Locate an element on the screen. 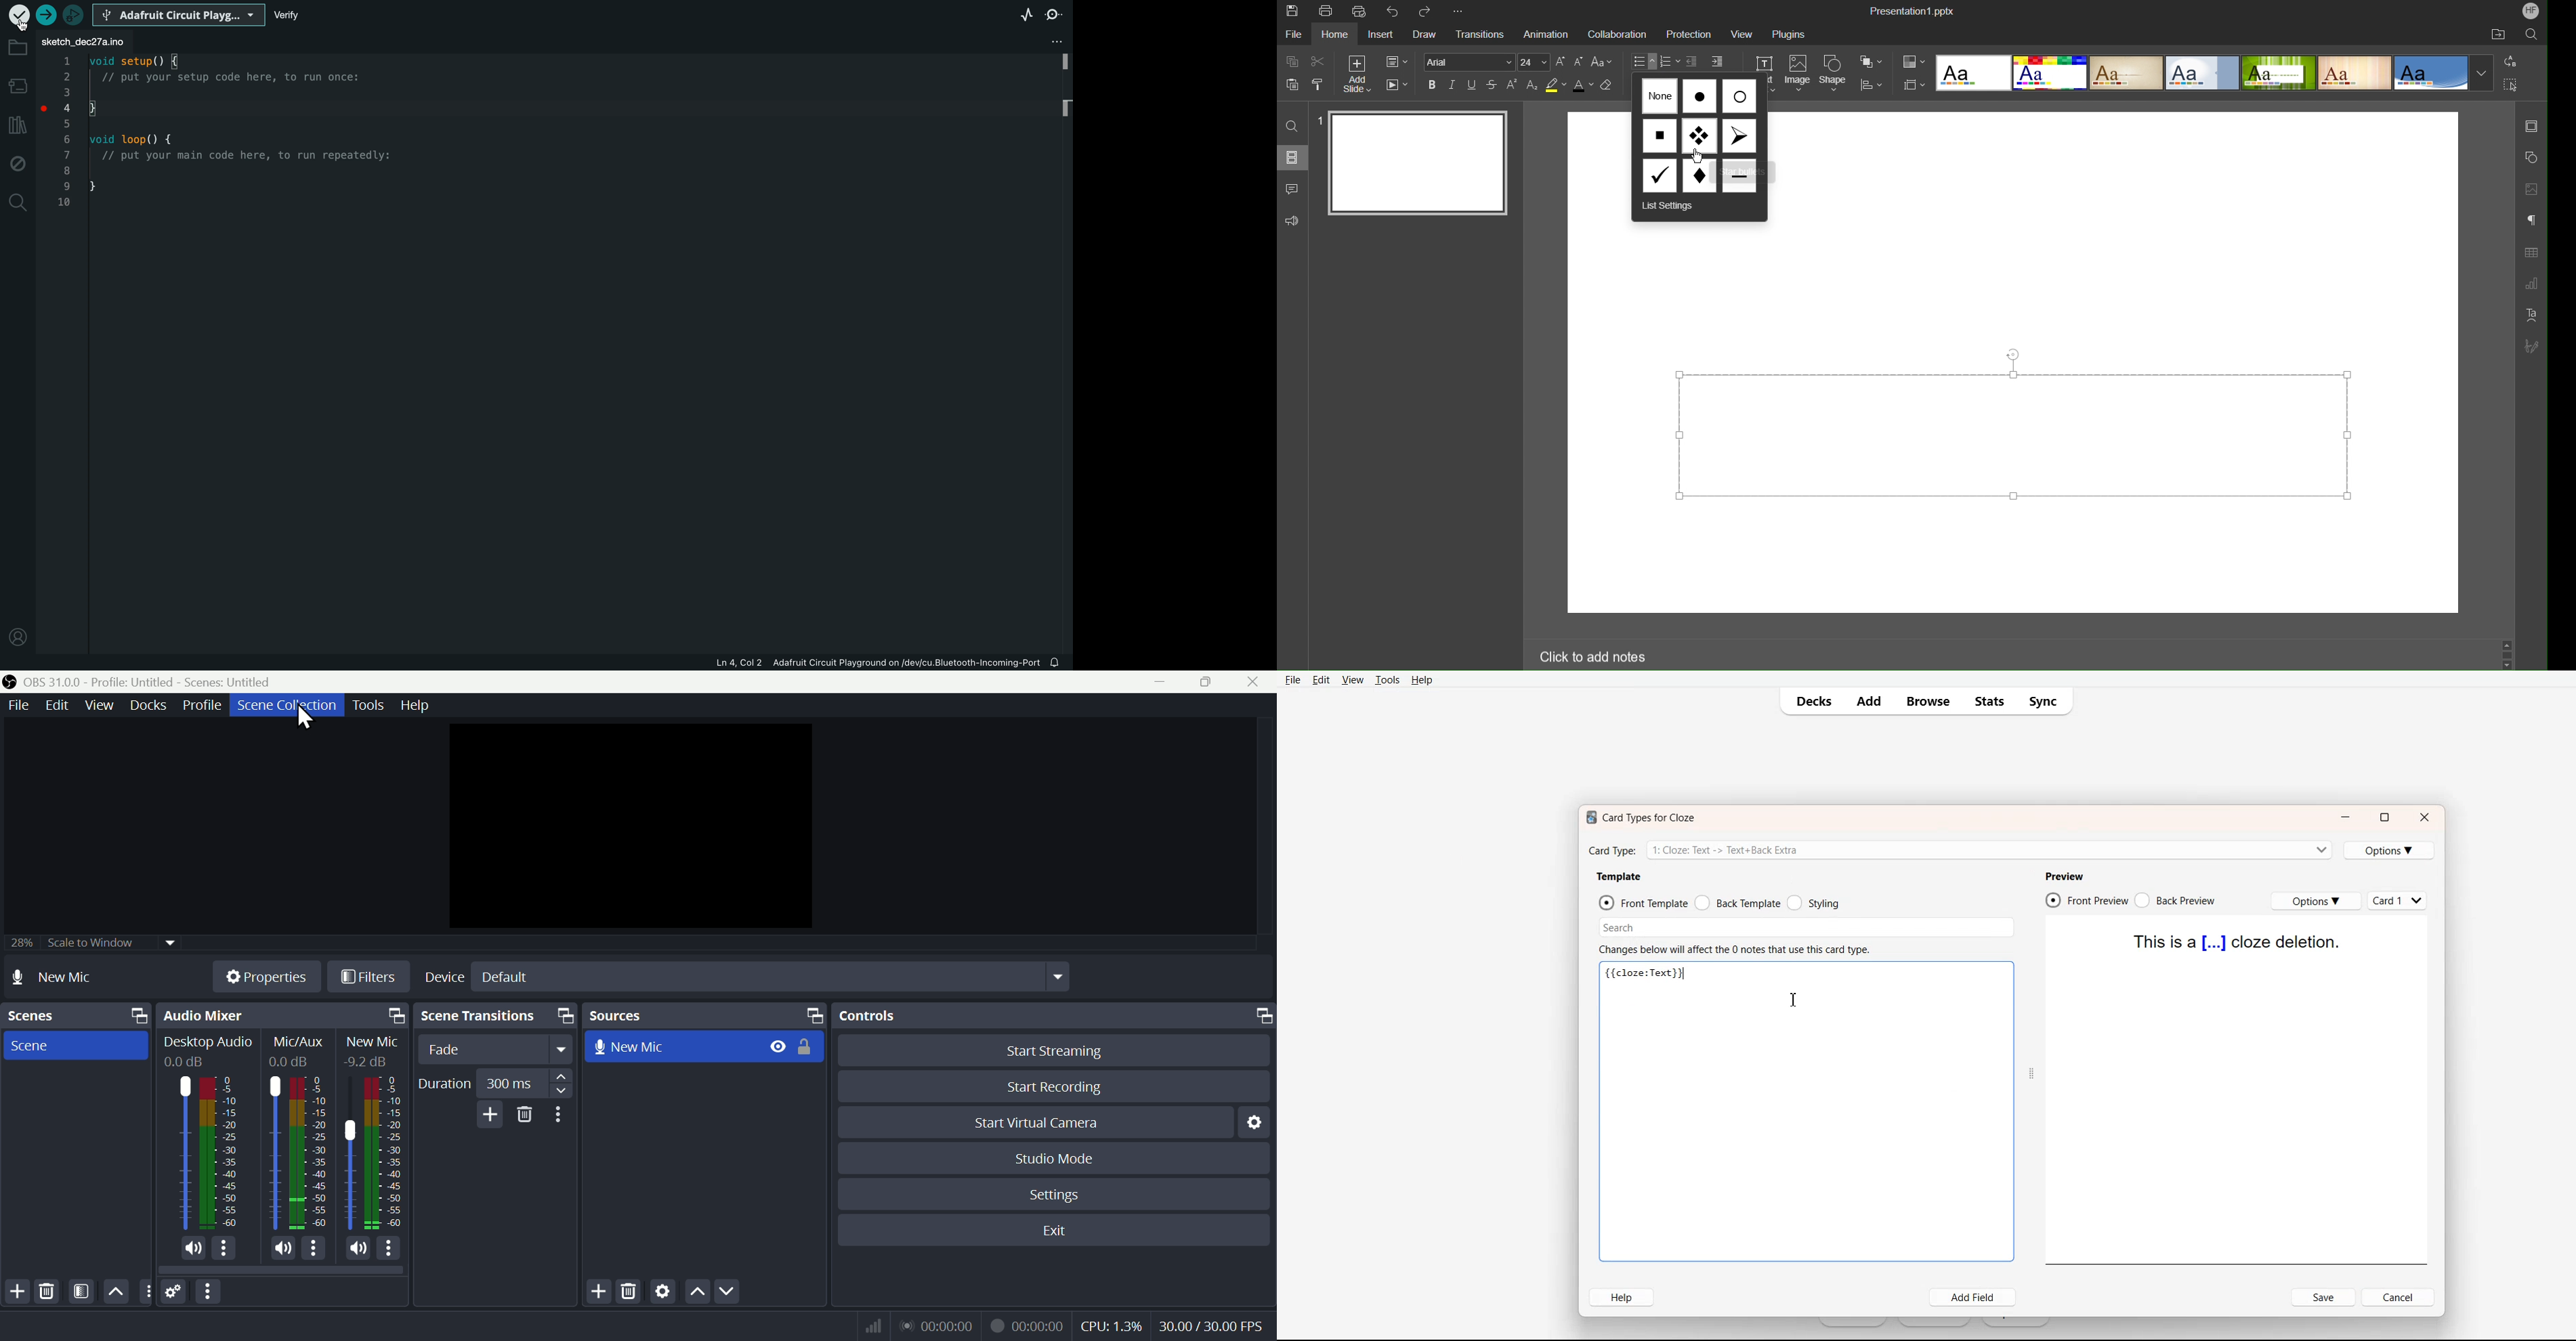 Image resolution: width=2576 pixels, height=1344 pixels. Template is located at coordinates (1619, 877).